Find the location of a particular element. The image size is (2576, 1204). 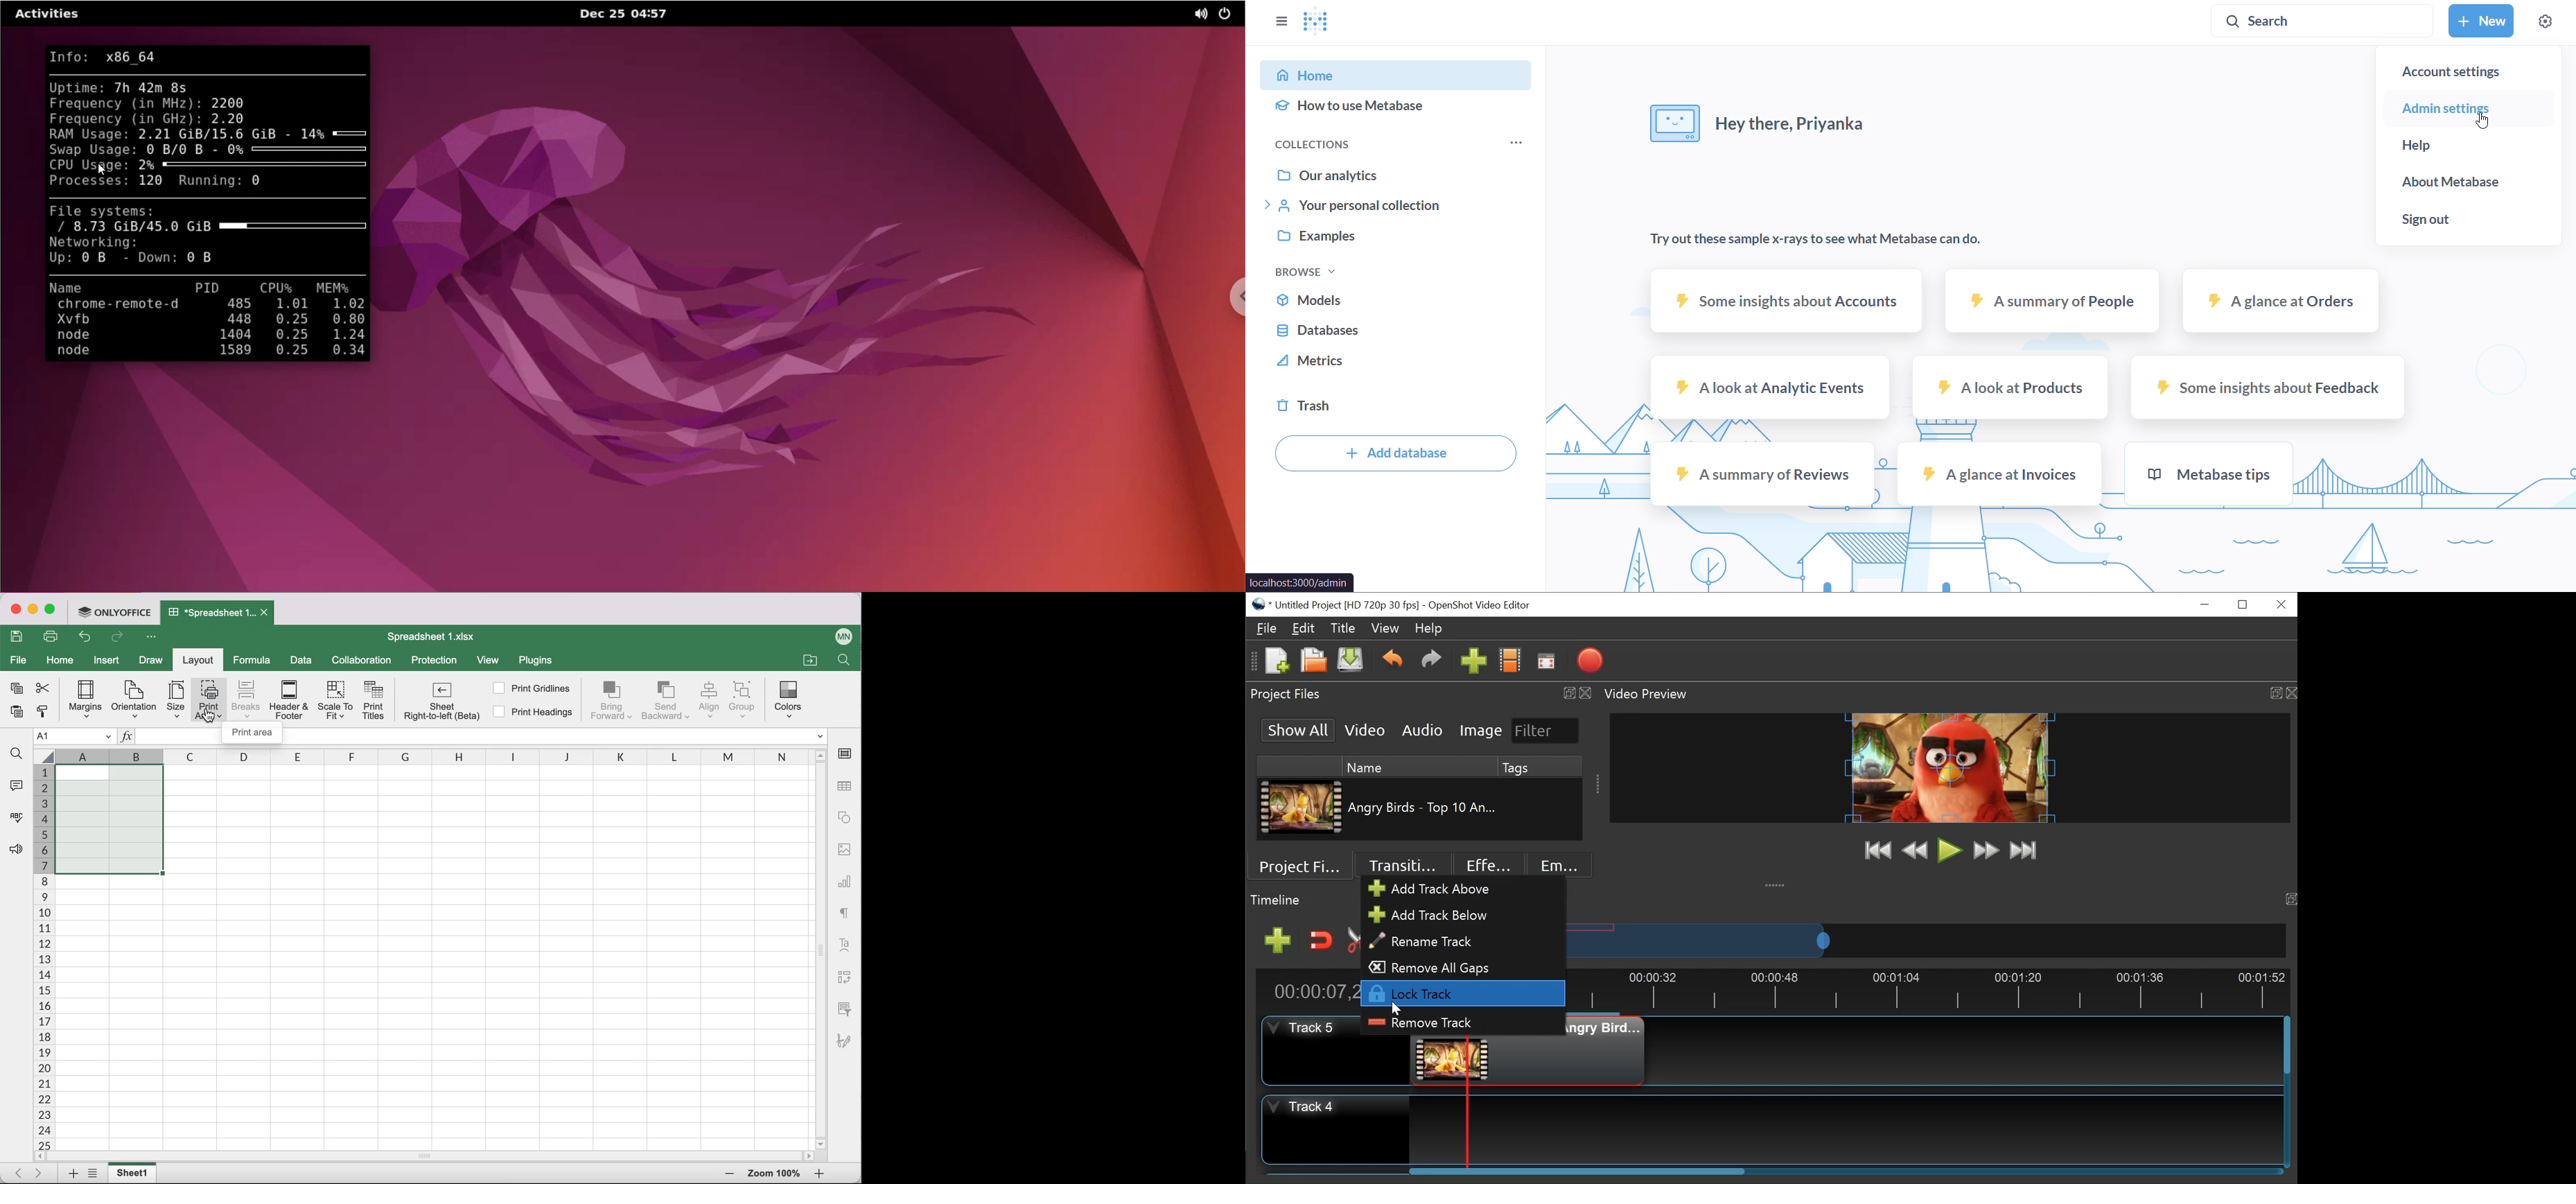

cells is located at coordinates (509, 956).